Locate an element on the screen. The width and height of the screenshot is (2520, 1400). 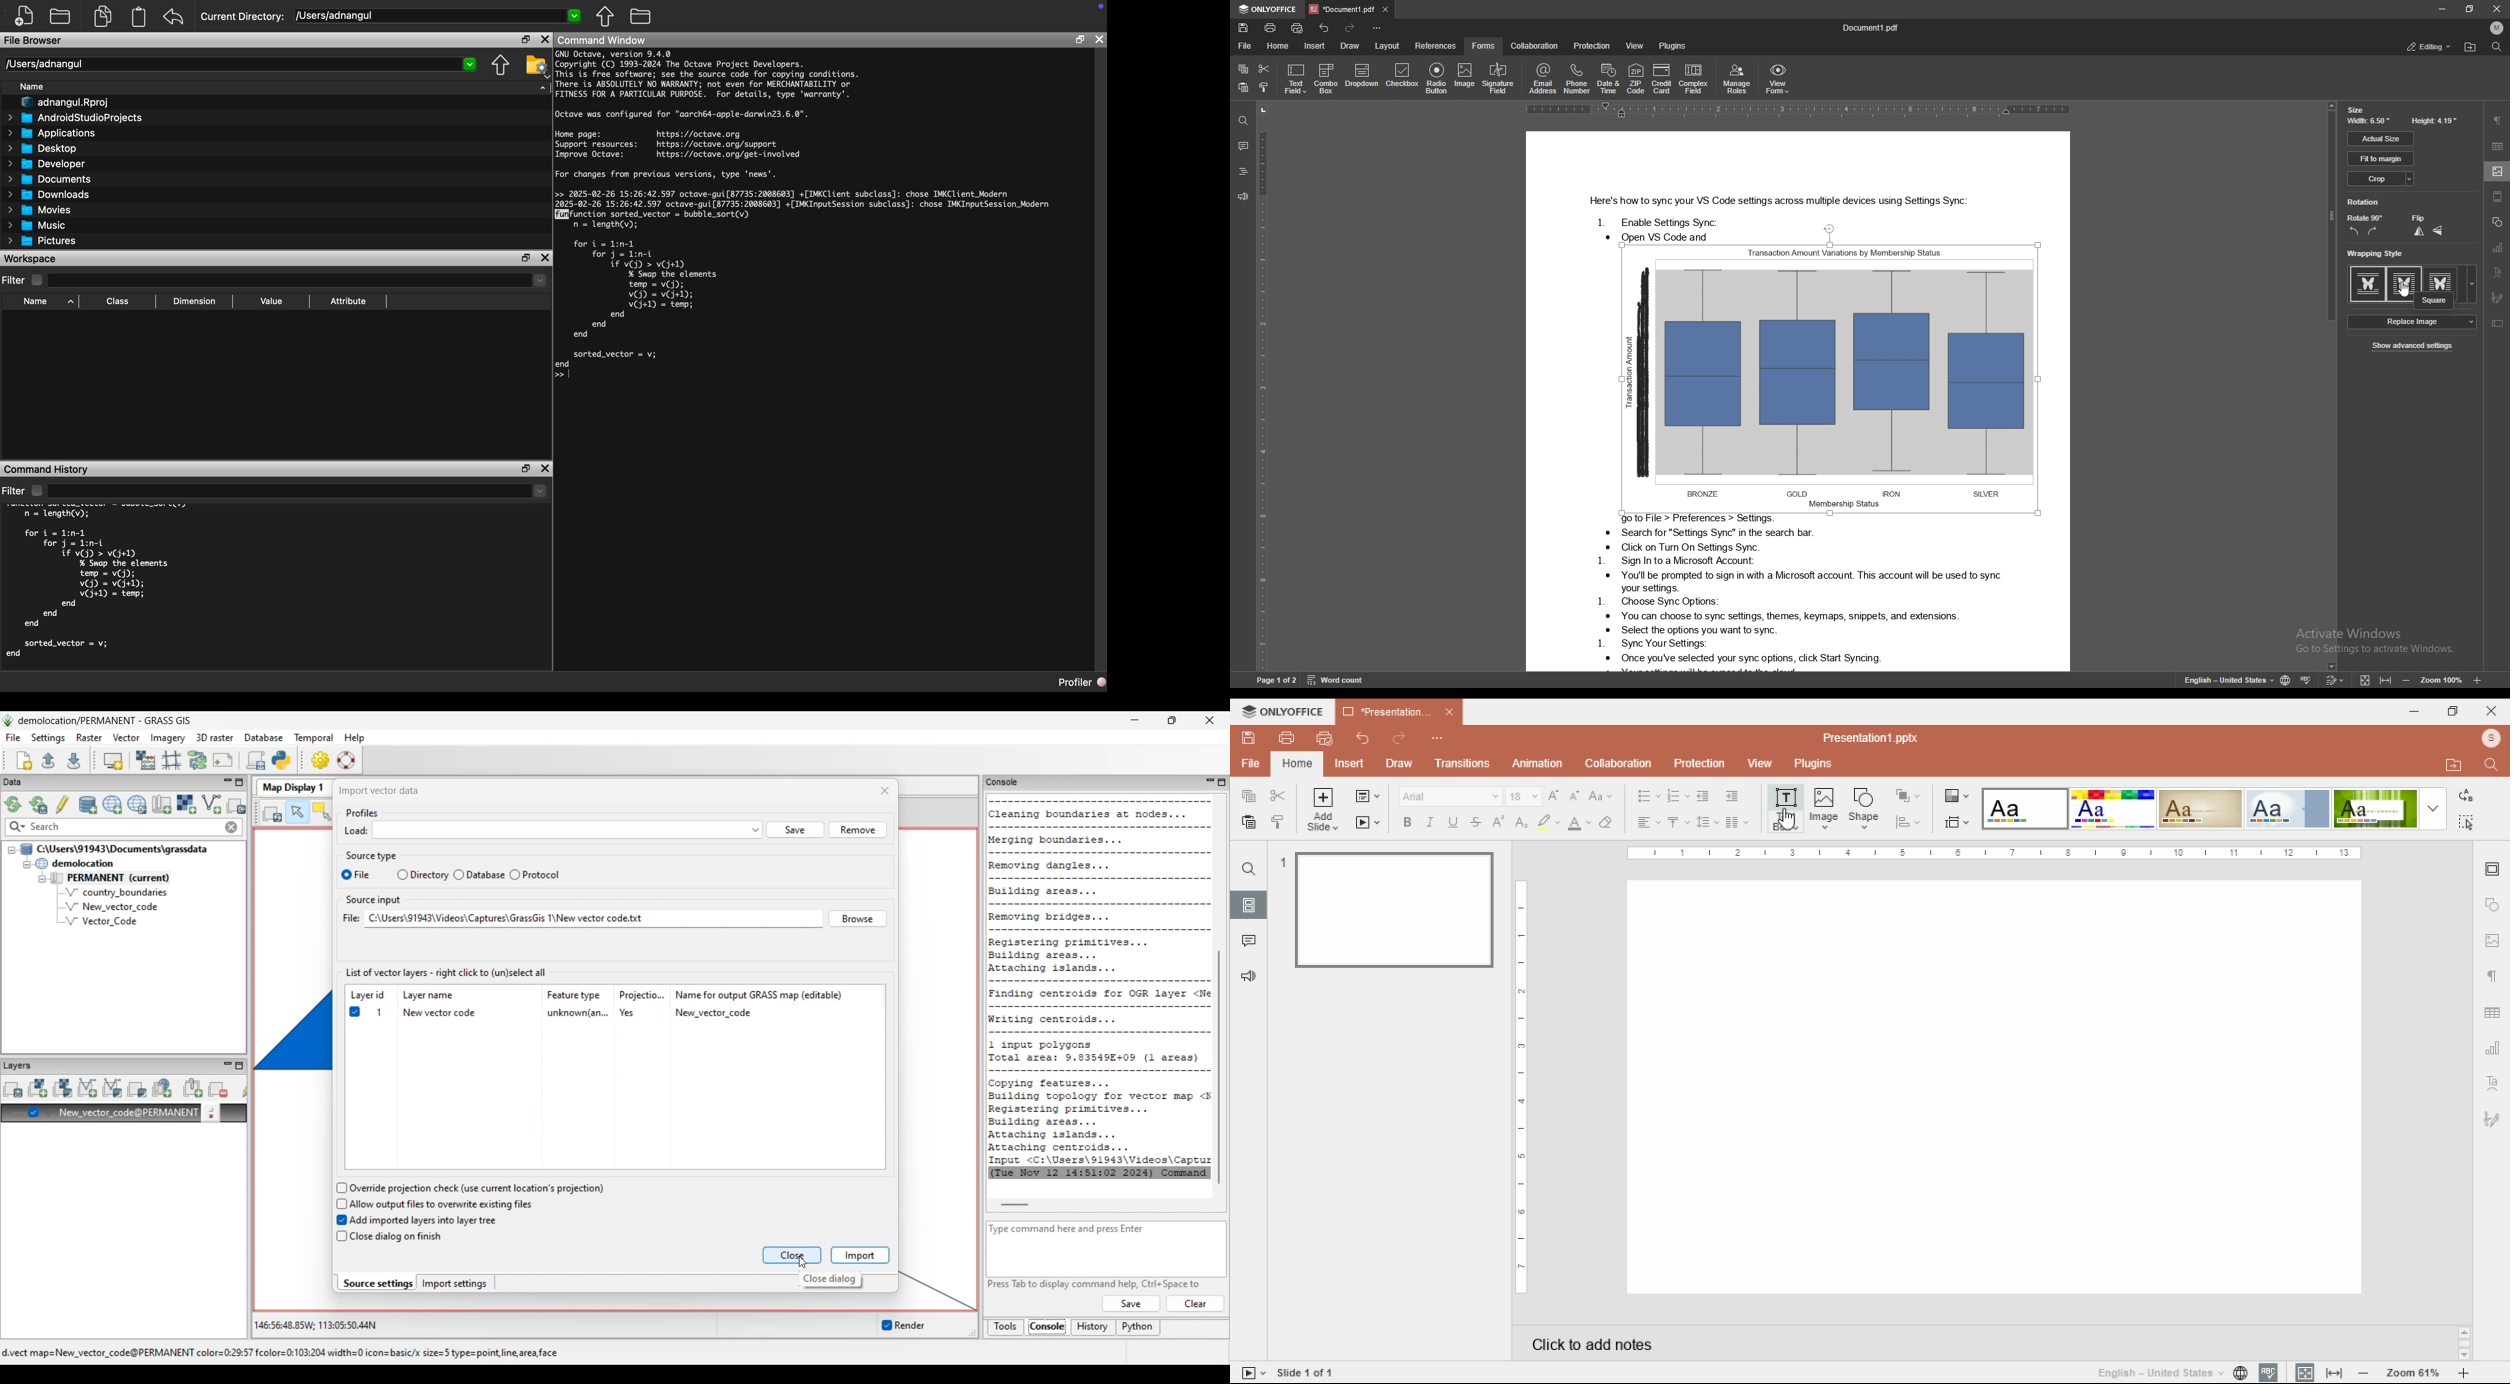
zoom 61% is located at coordinates (2411, 1373).